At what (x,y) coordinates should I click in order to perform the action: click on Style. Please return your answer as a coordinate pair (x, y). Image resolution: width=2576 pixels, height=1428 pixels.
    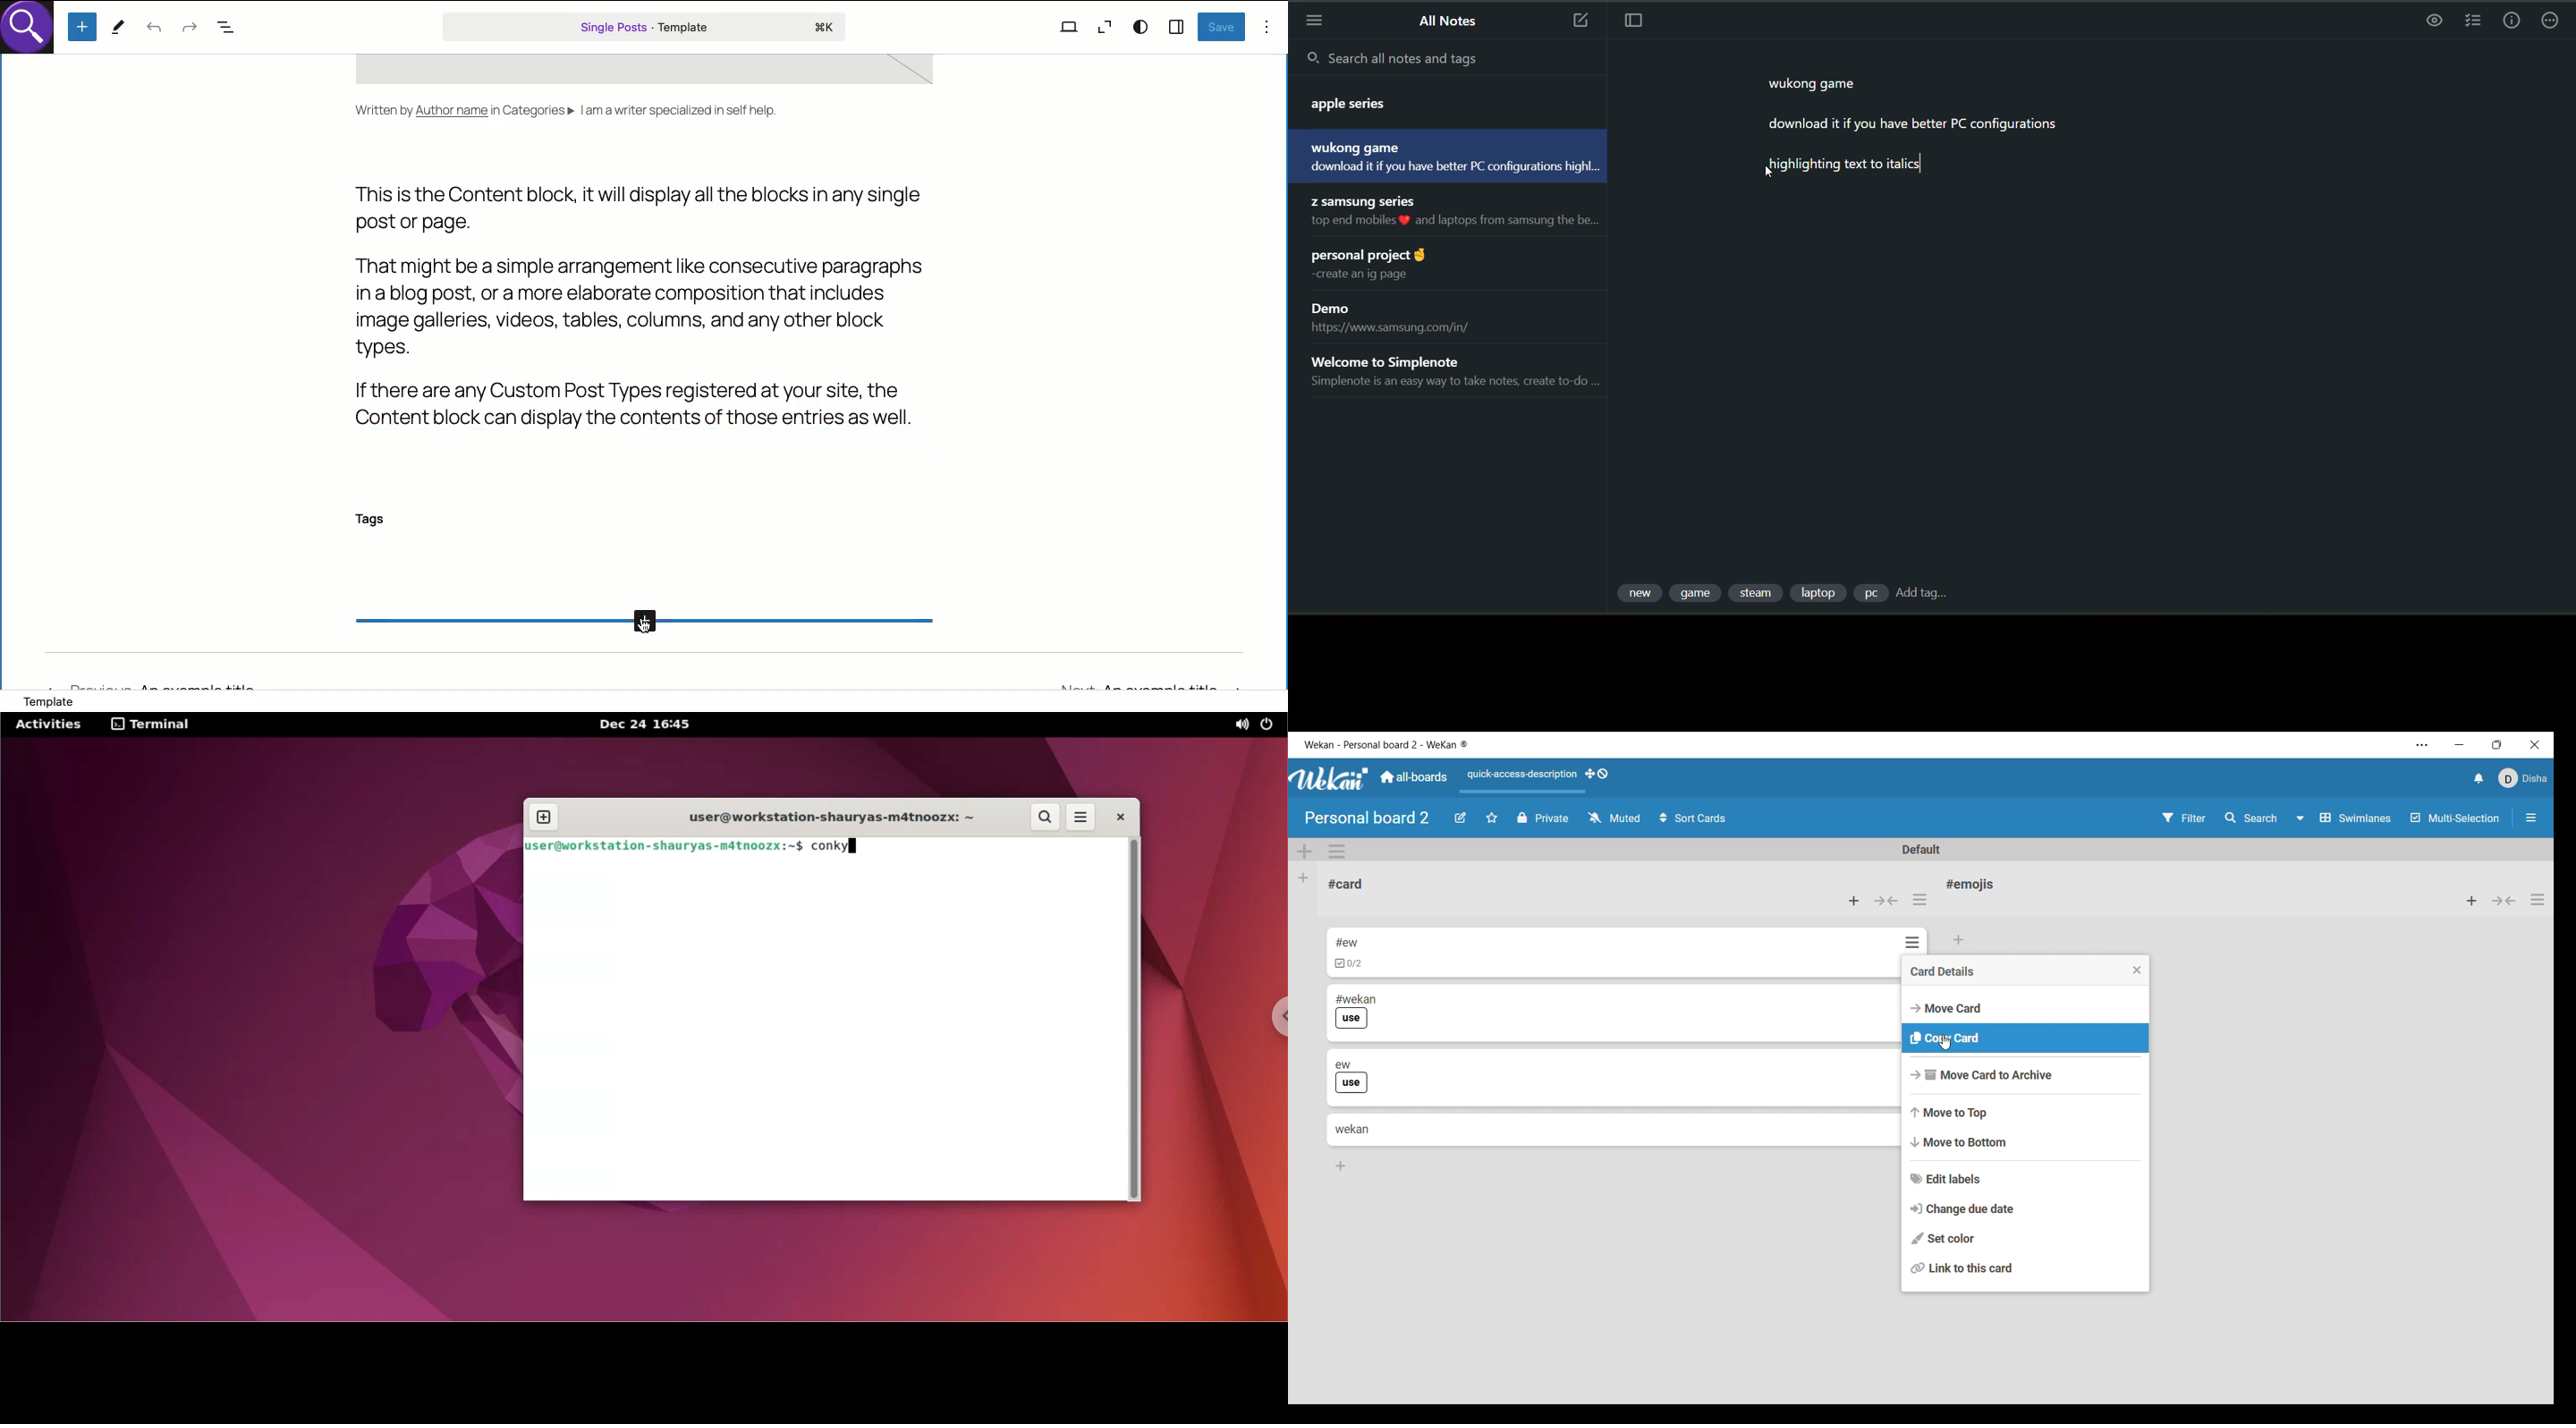
    Looking at the image, I should click on (1142, 27).